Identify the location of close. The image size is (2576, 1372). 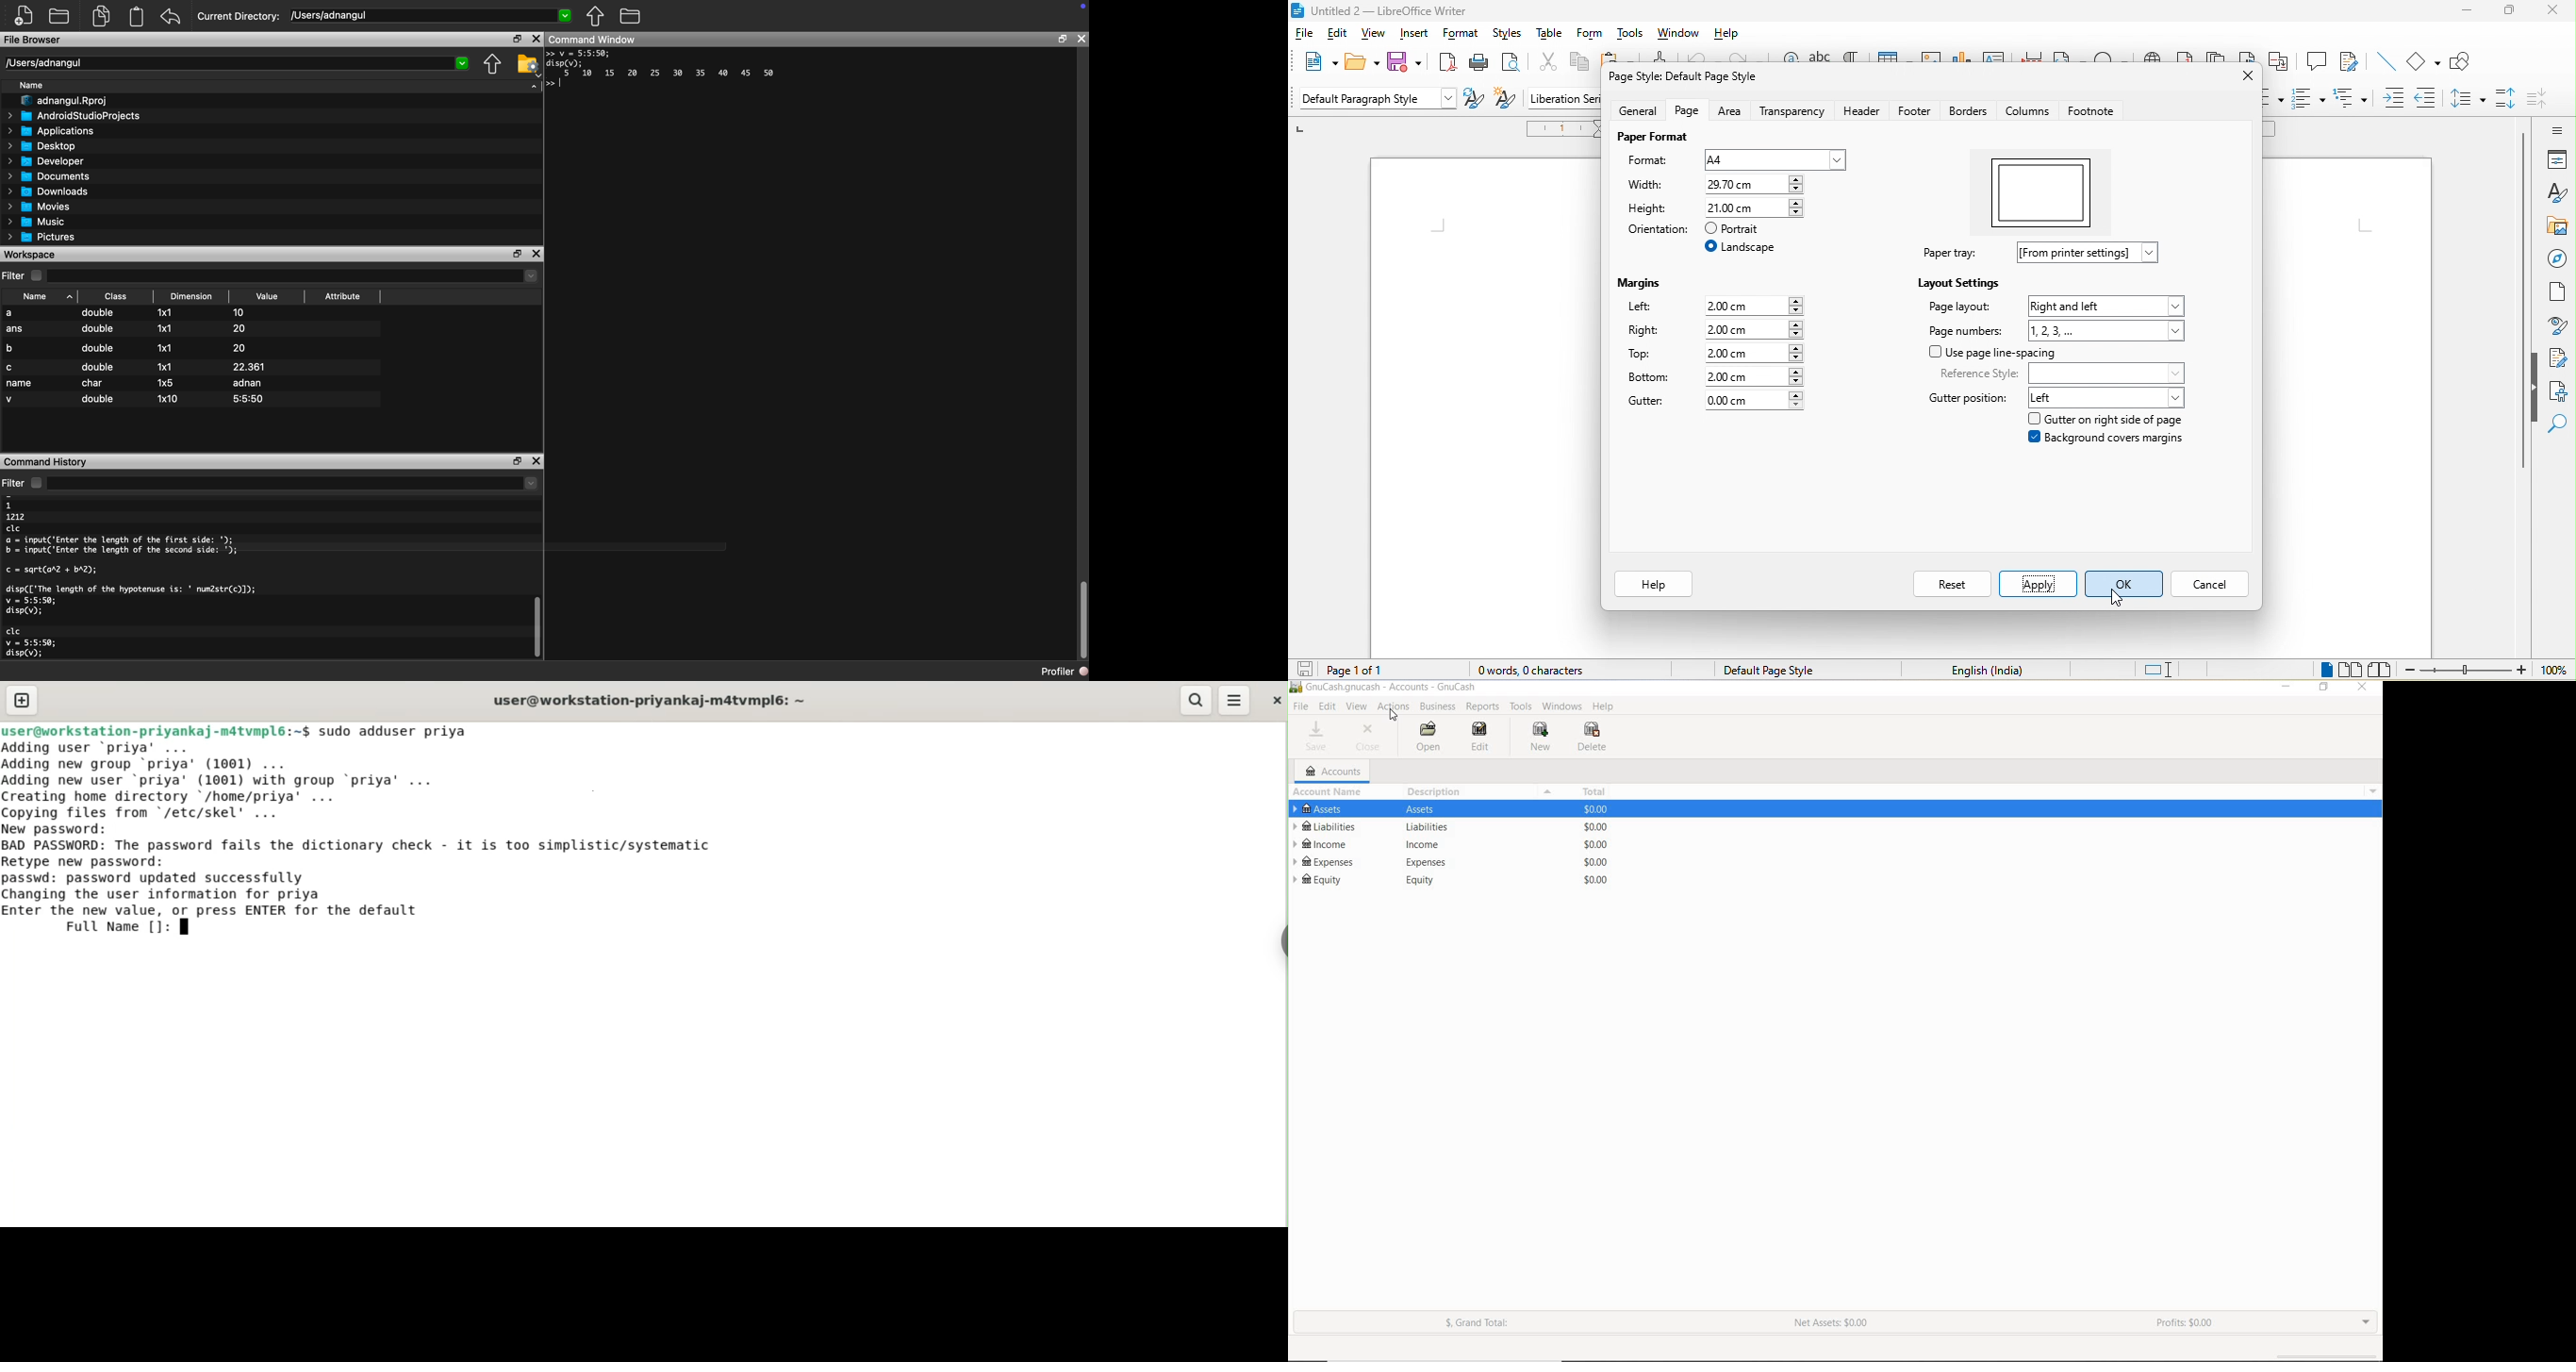
(2240, 80).